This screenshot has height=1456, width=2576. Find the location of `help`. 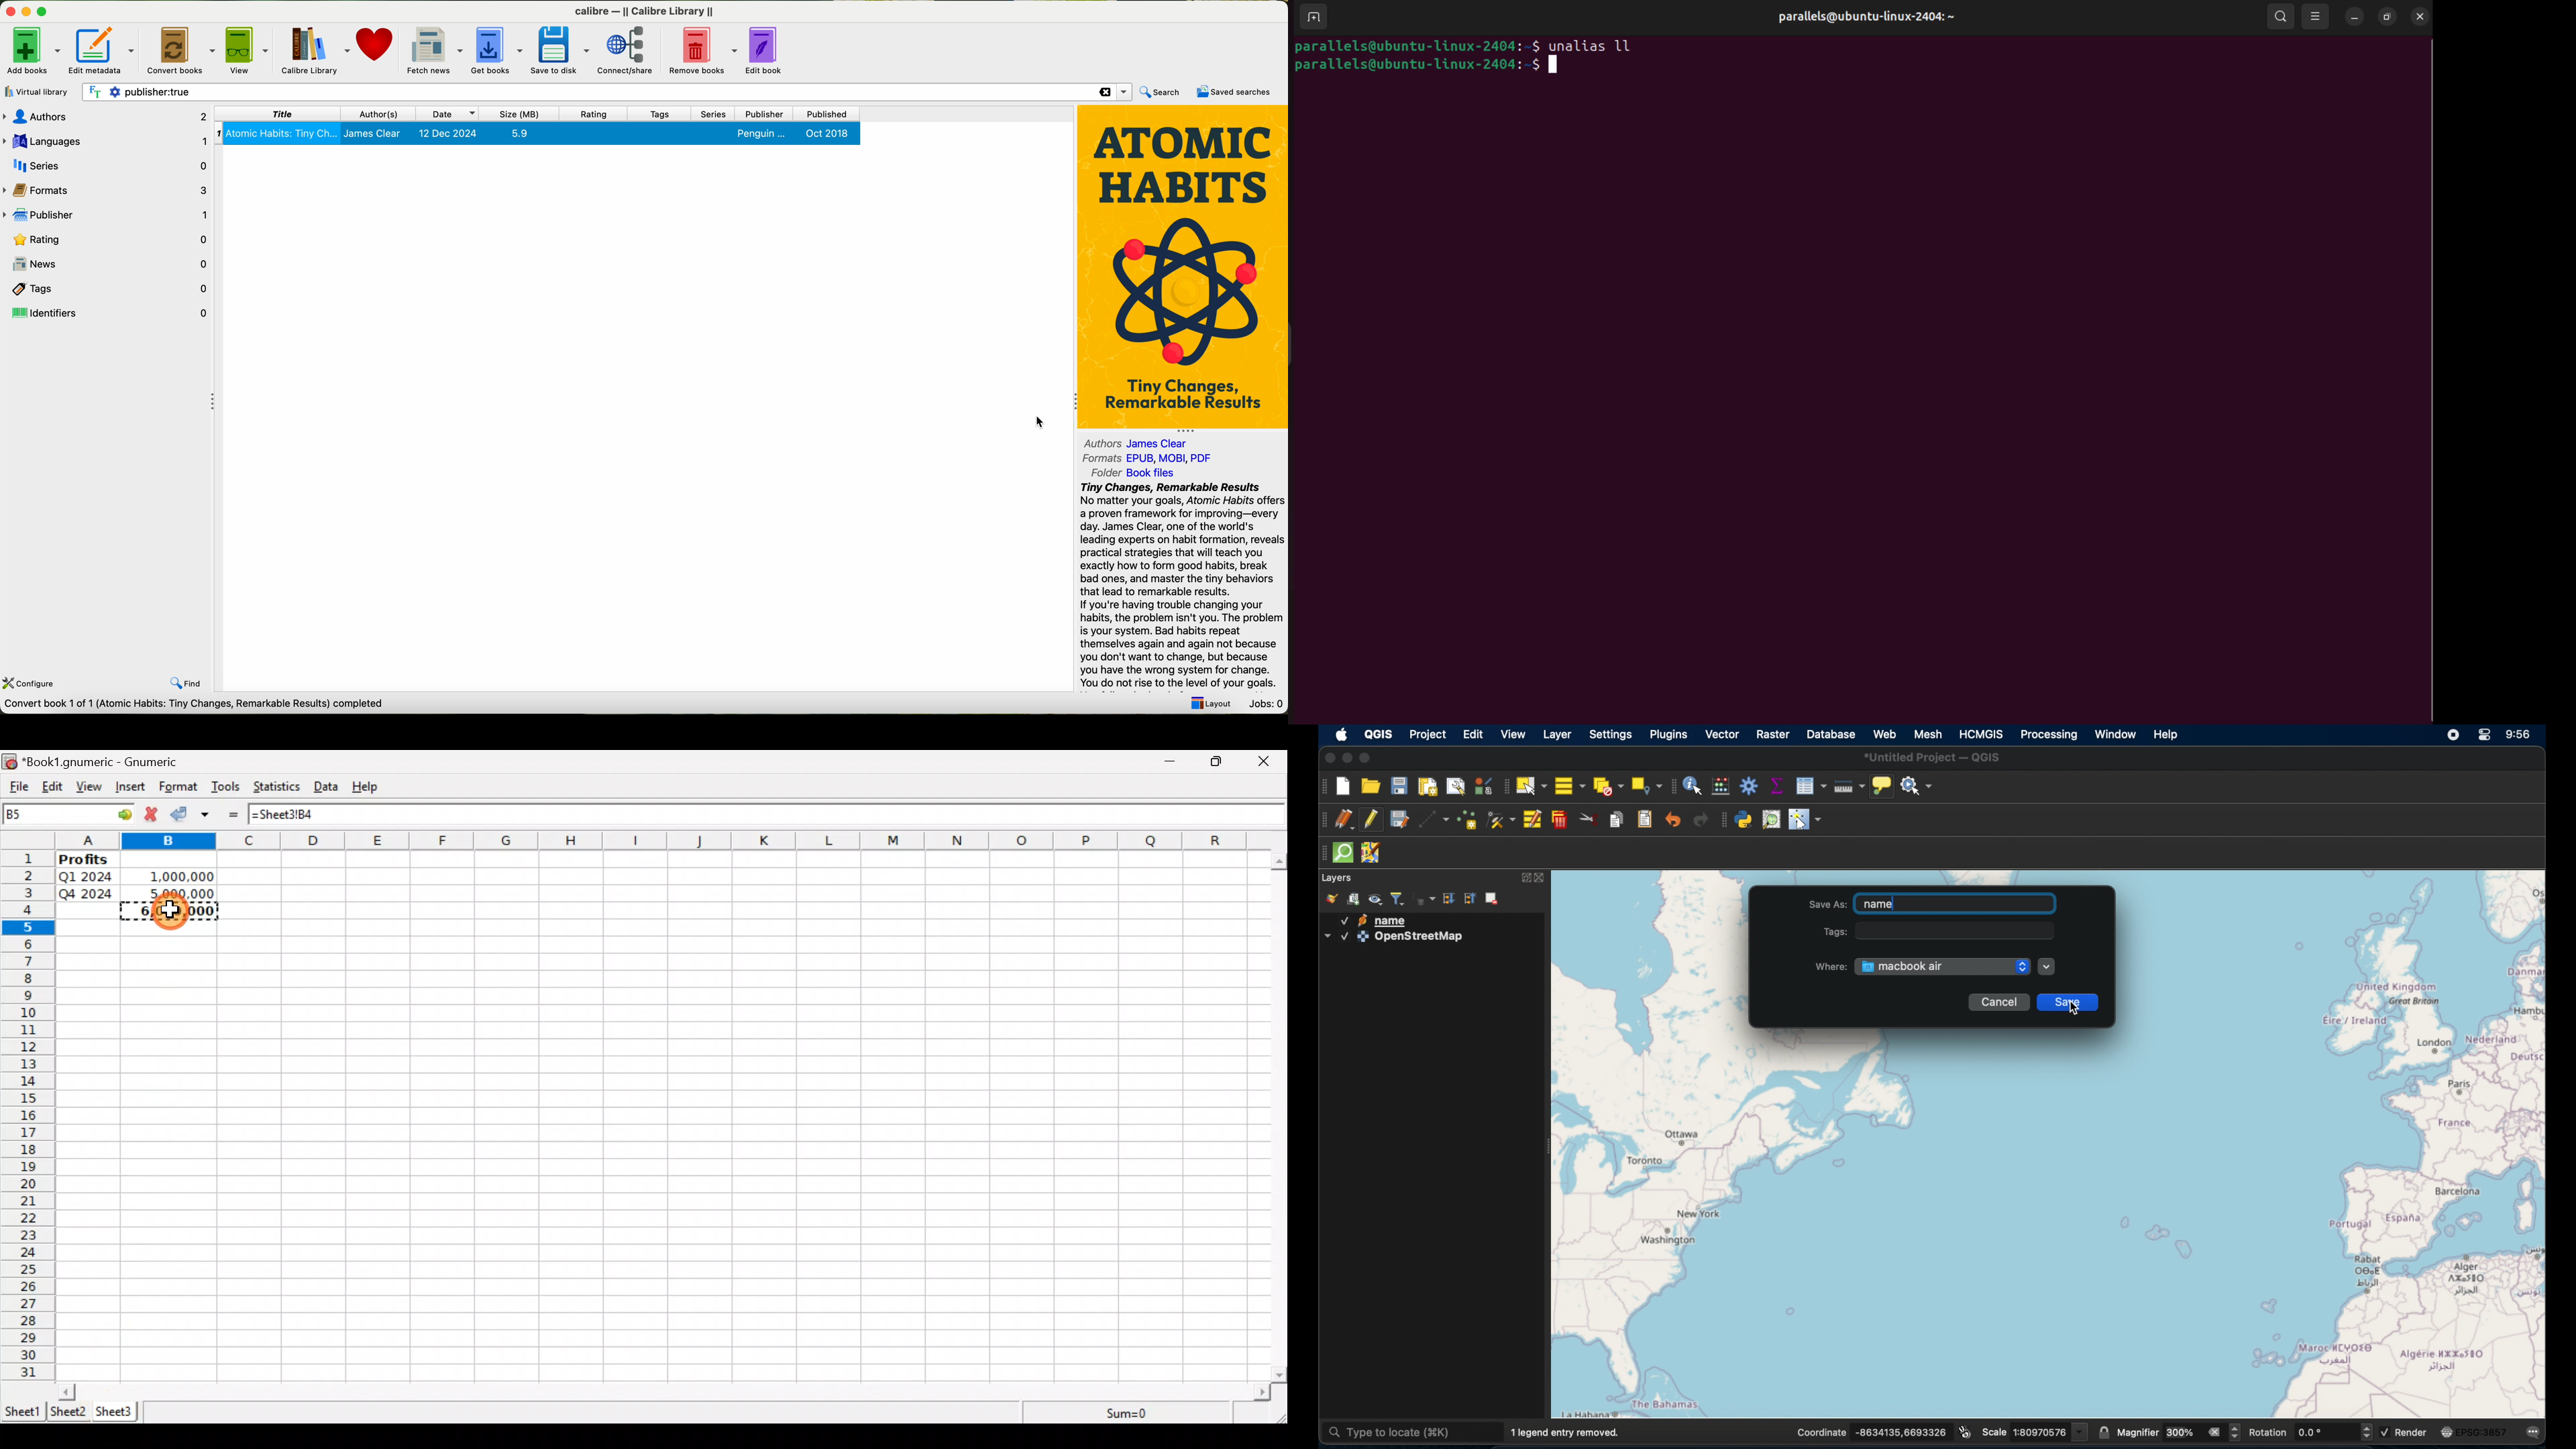

help is located at coordinates (2167, 735).